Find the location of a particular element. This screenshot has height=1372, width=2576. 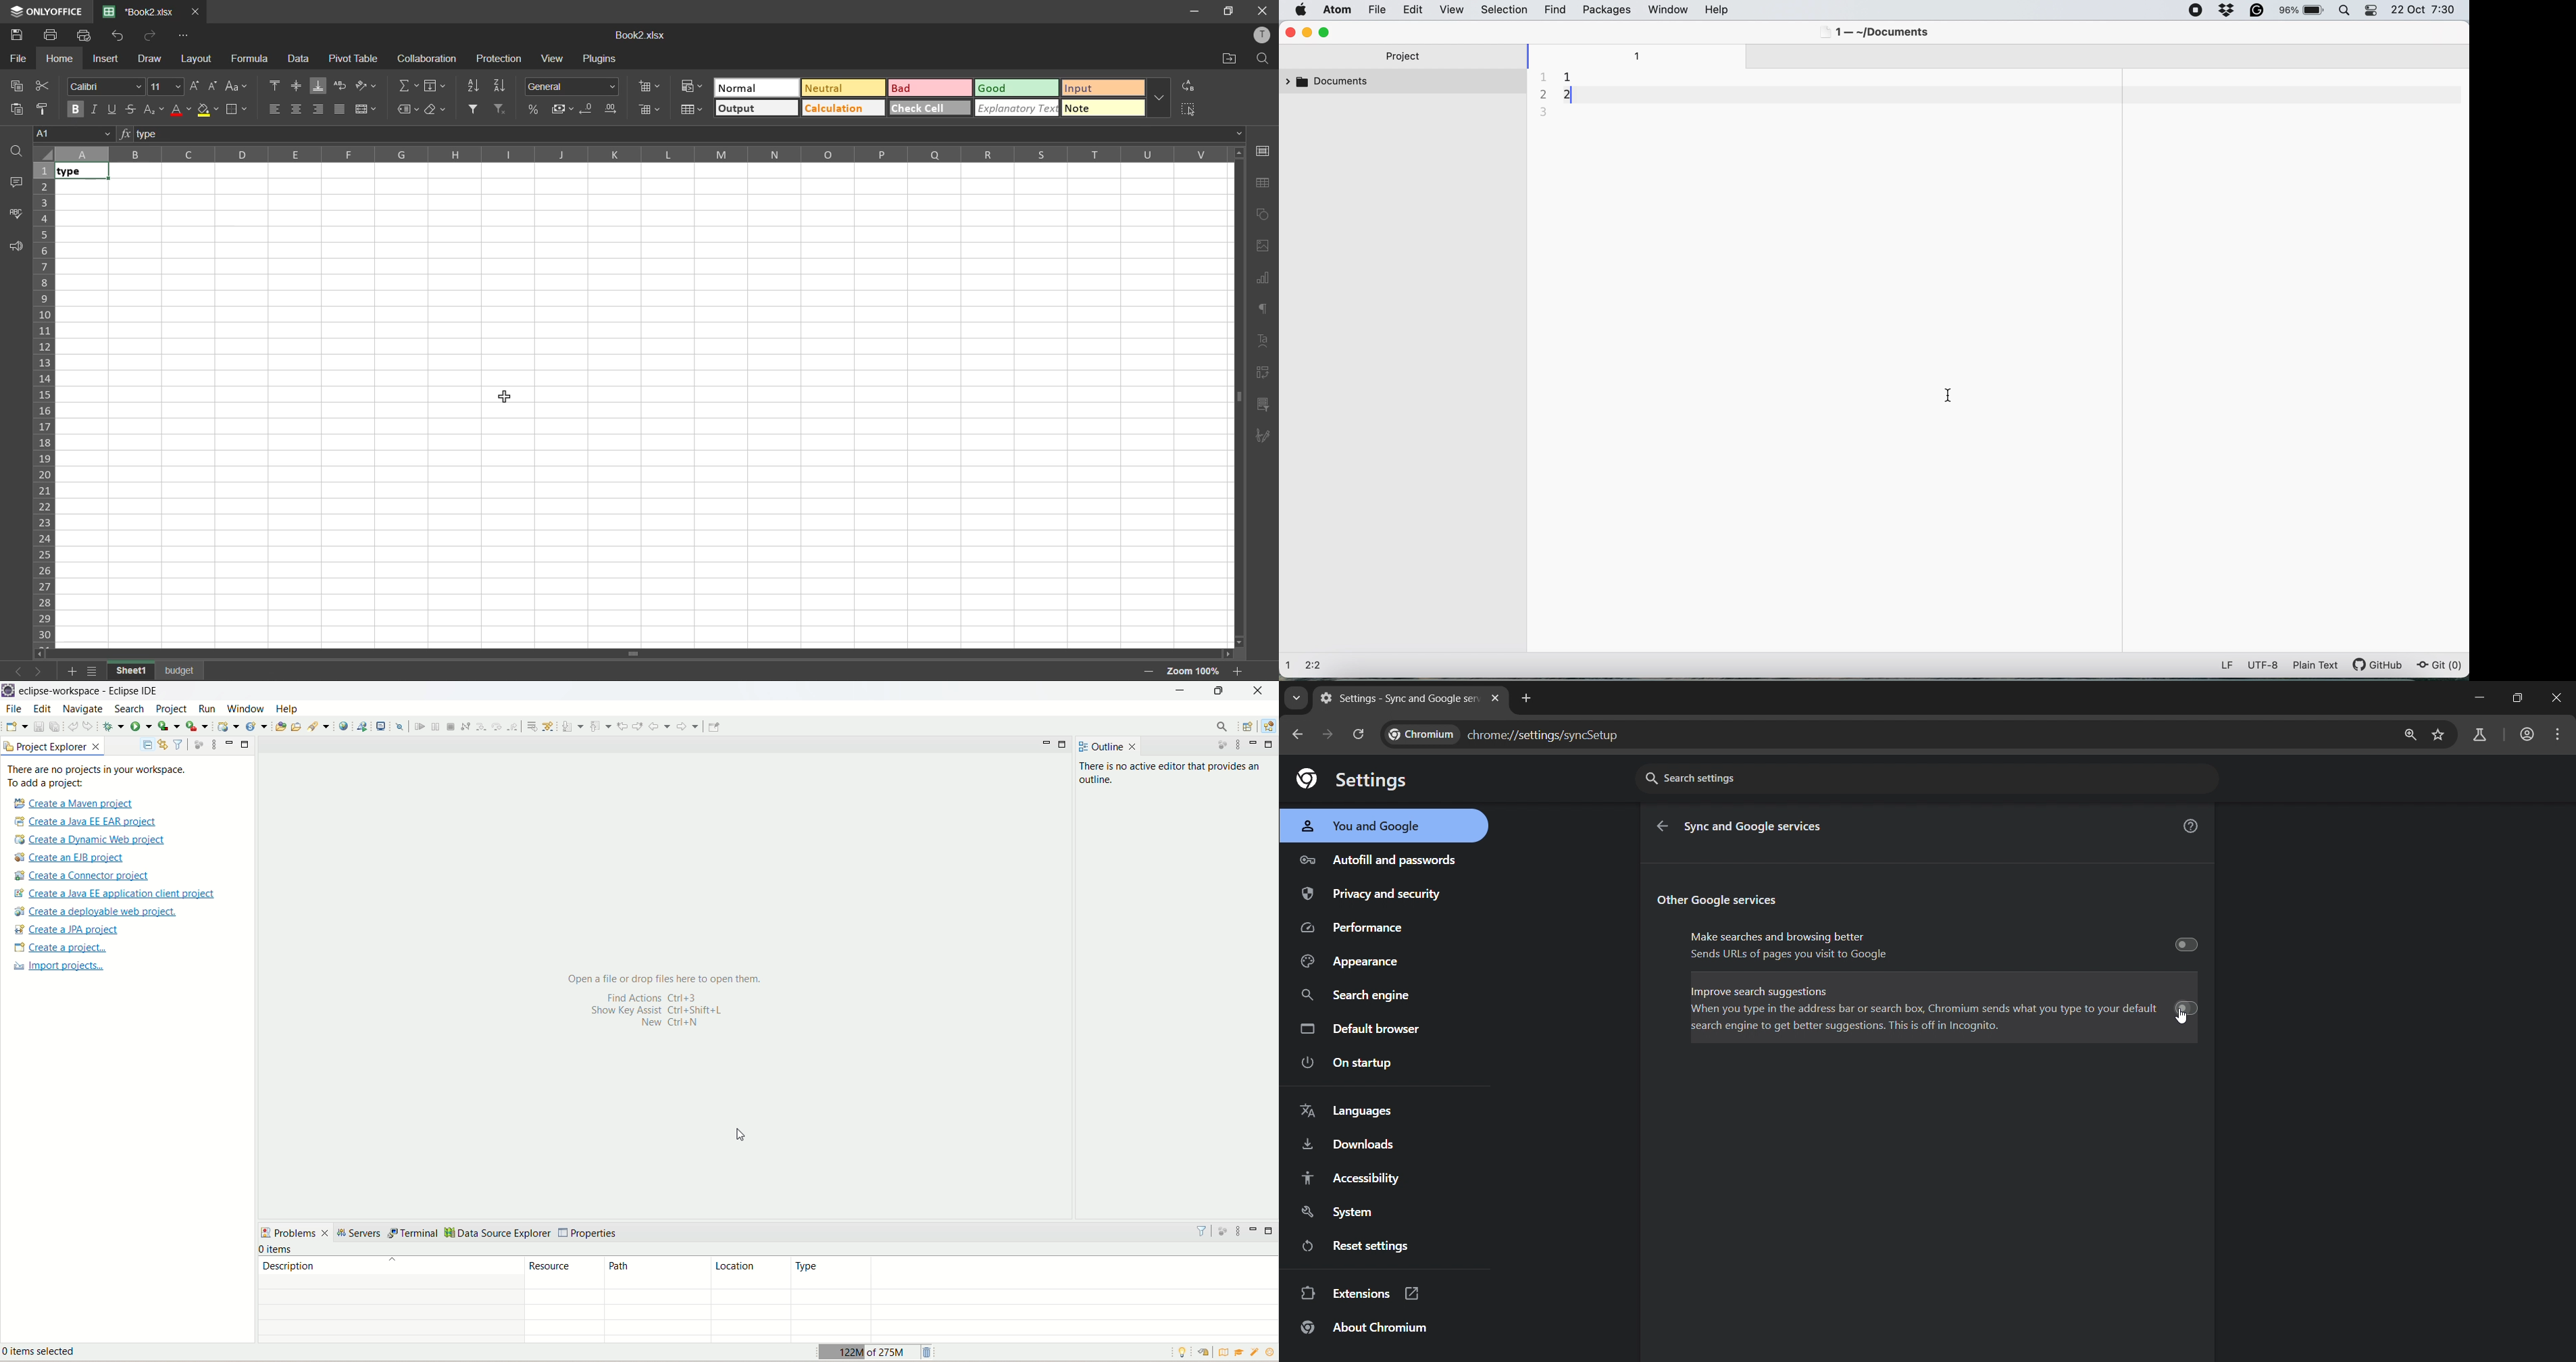

access commands and other items is located at coordinates (1221, 727).